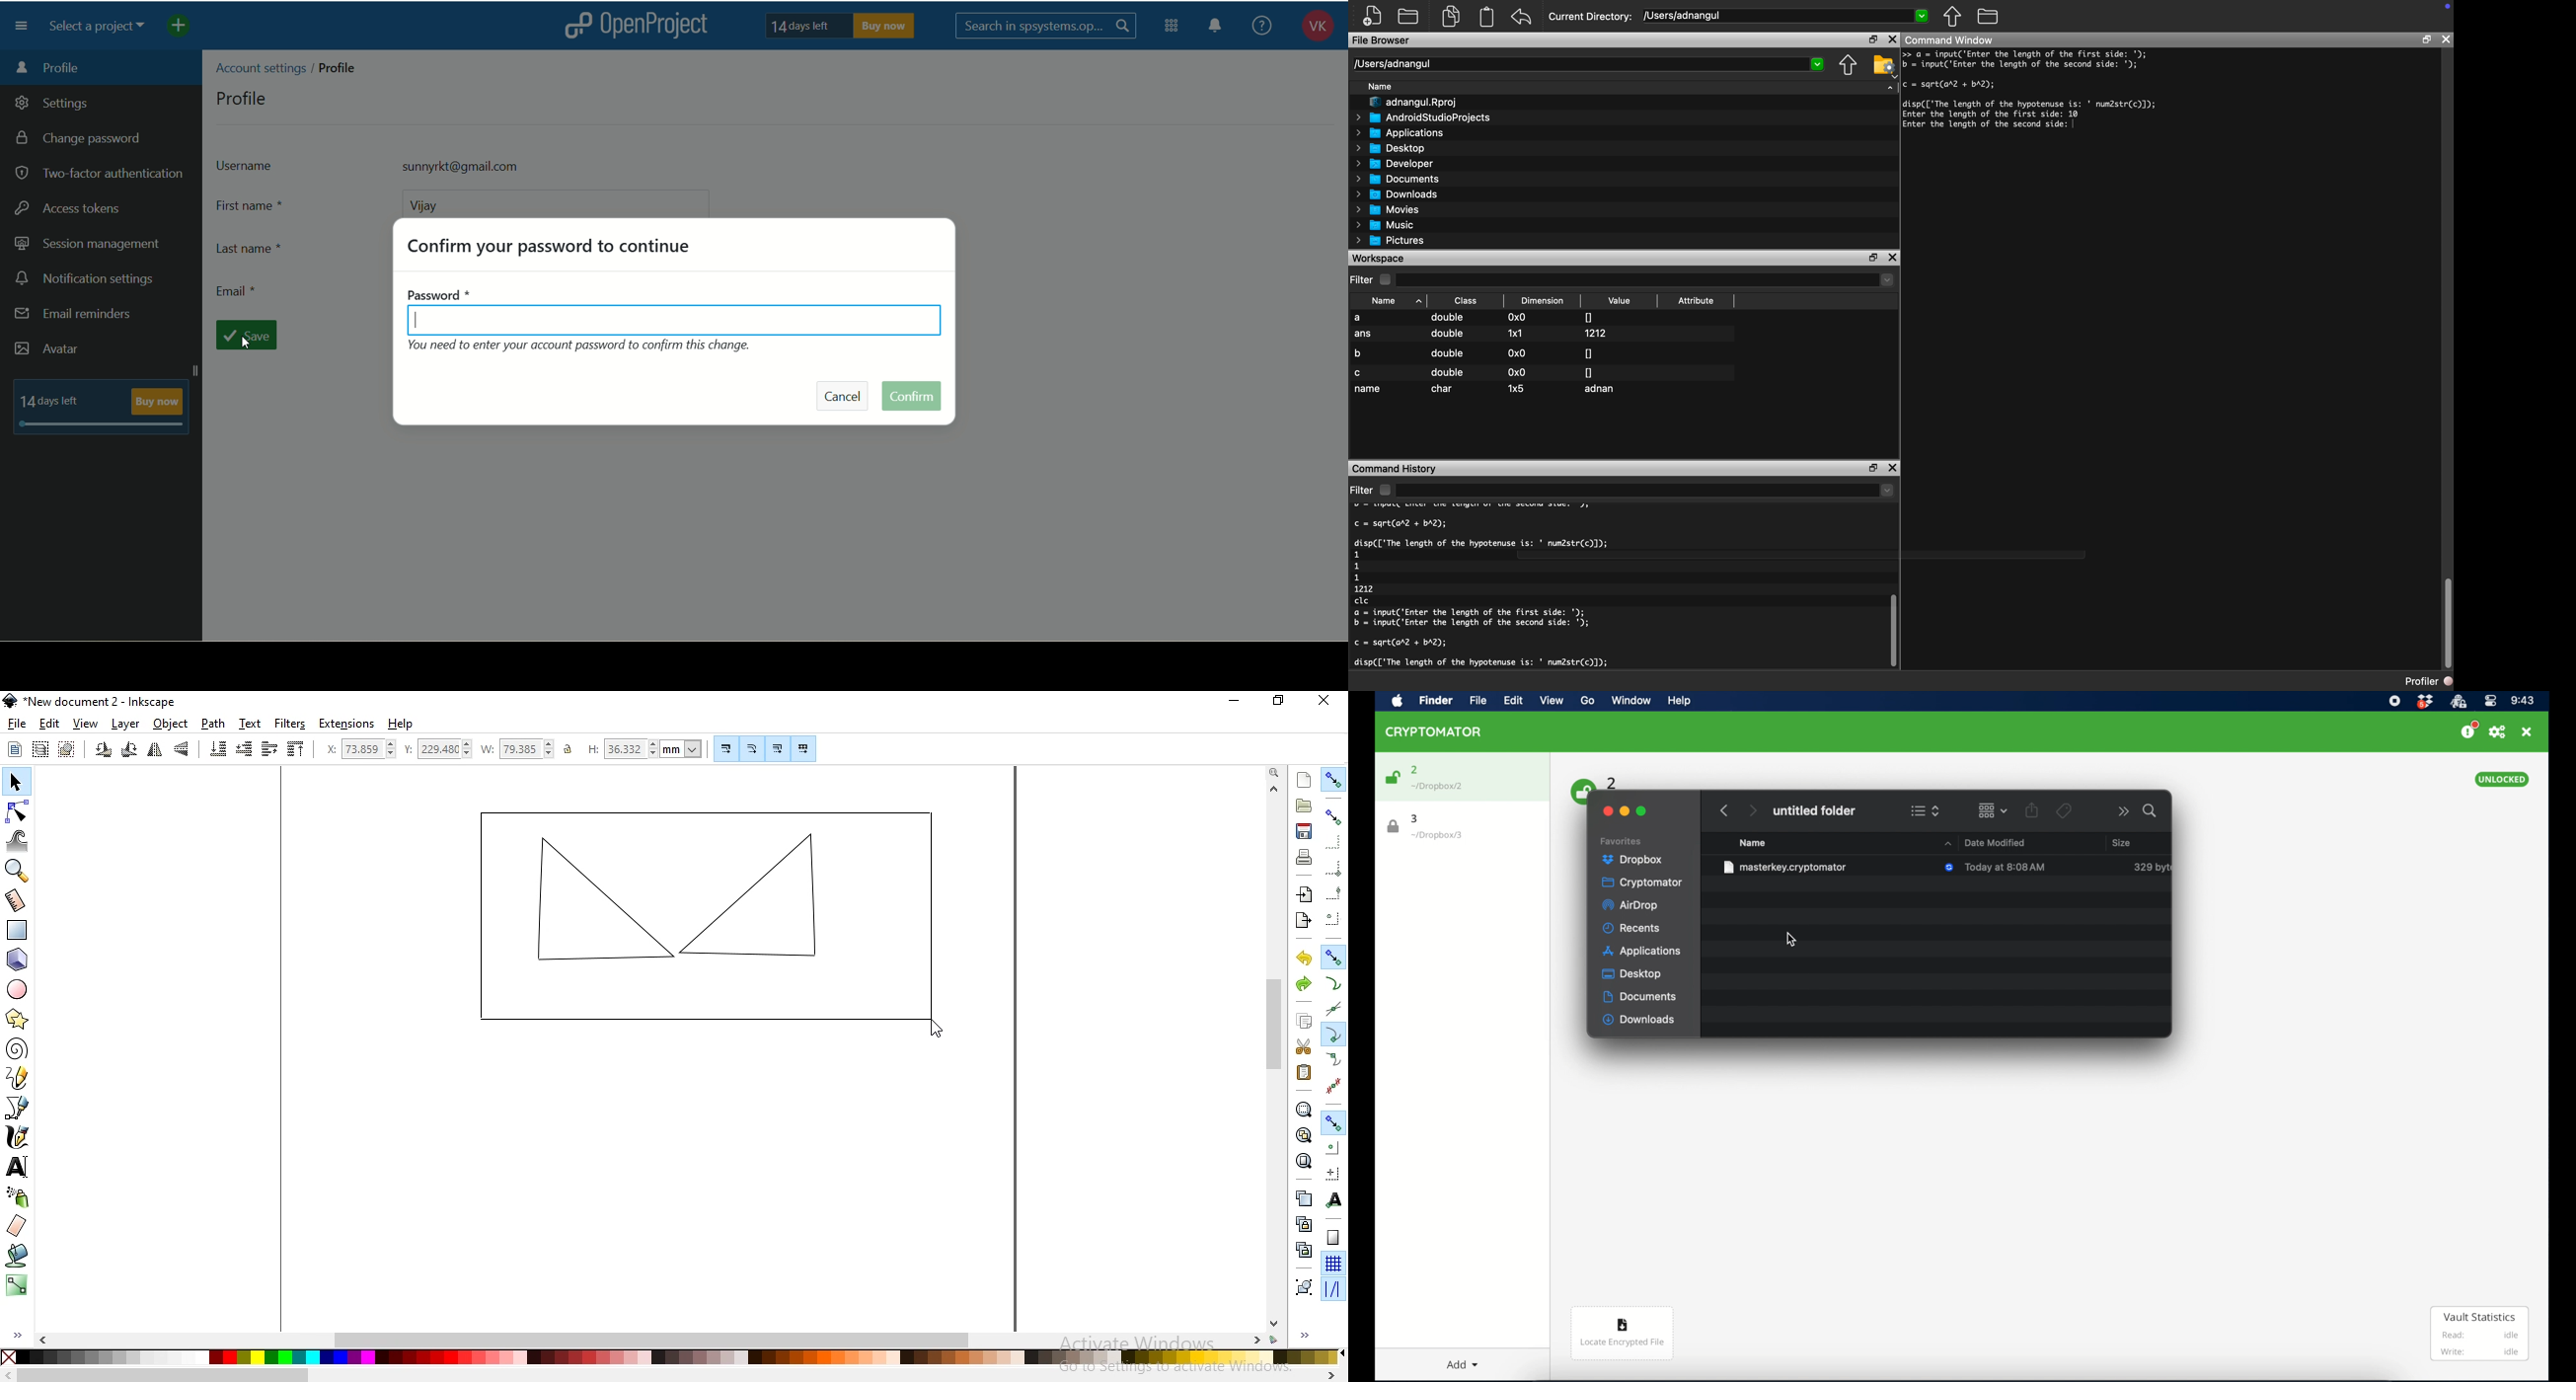 The height and width of the screenshot is (1400, 2576). Describe the element at coordinates (18, 1139) in the screenshot. I see `draw calligraphic or brush strokes` at that location.